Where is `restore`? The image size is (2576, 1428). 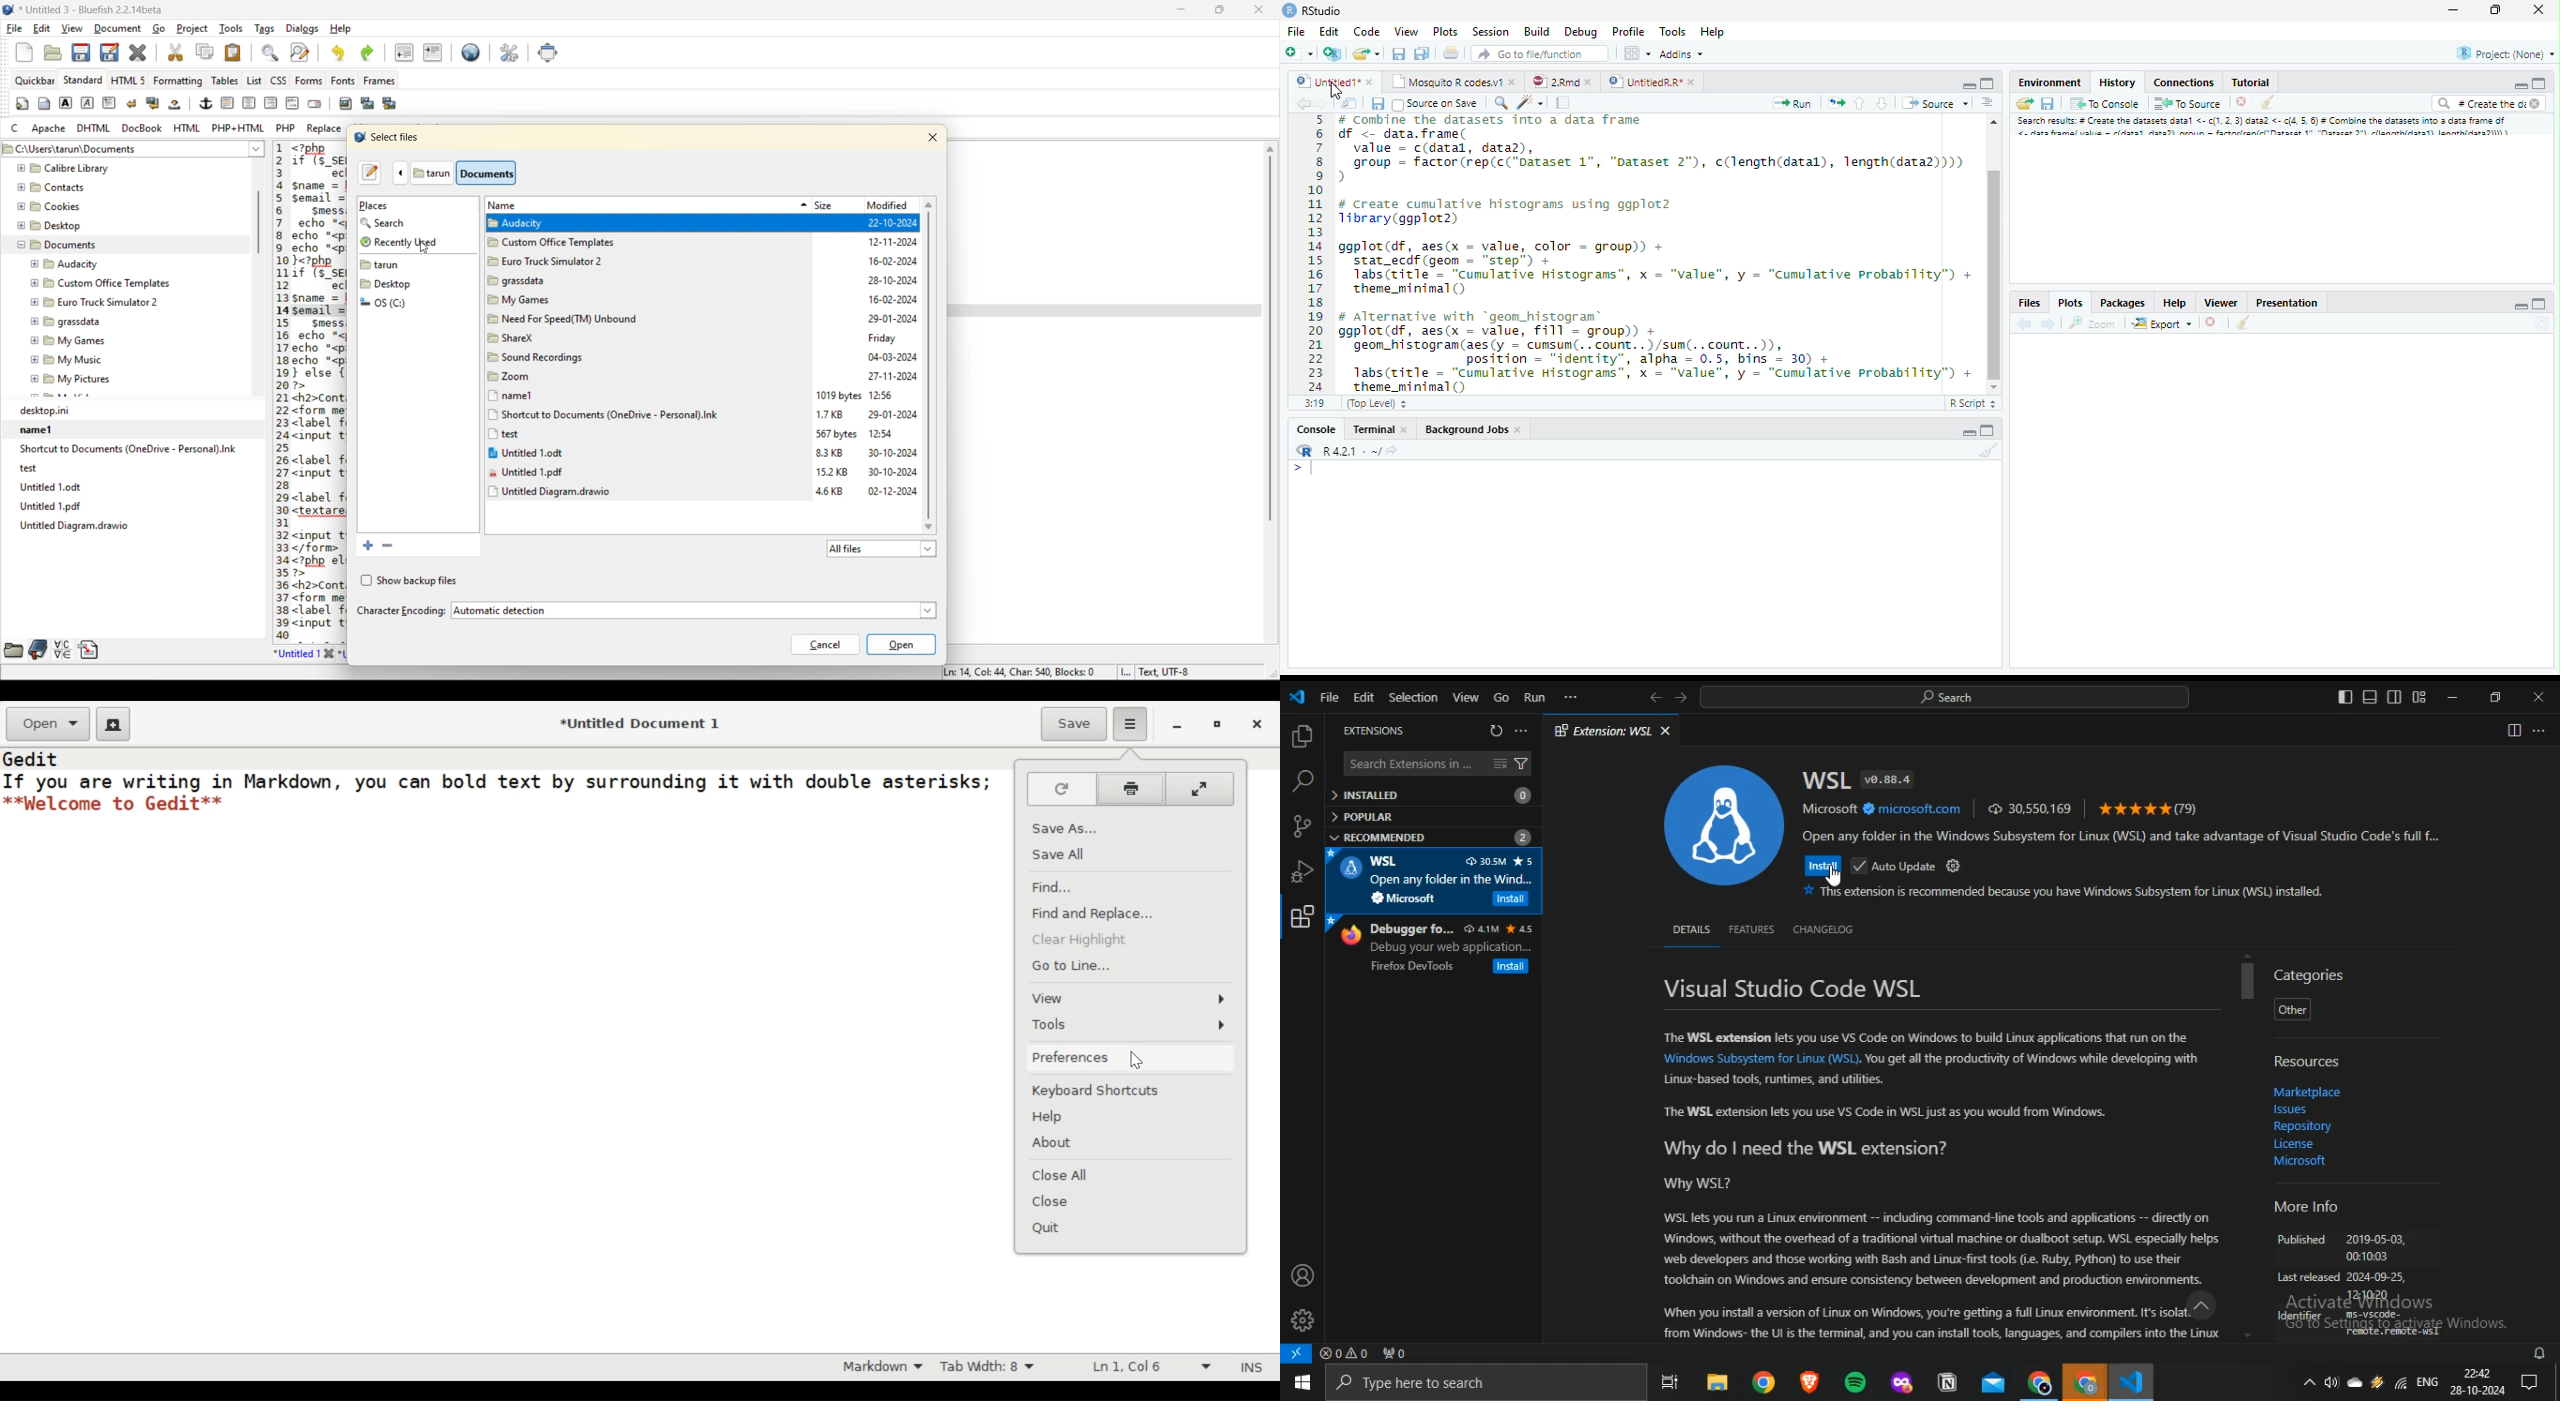
restore is located at coordinates (2495, 696).